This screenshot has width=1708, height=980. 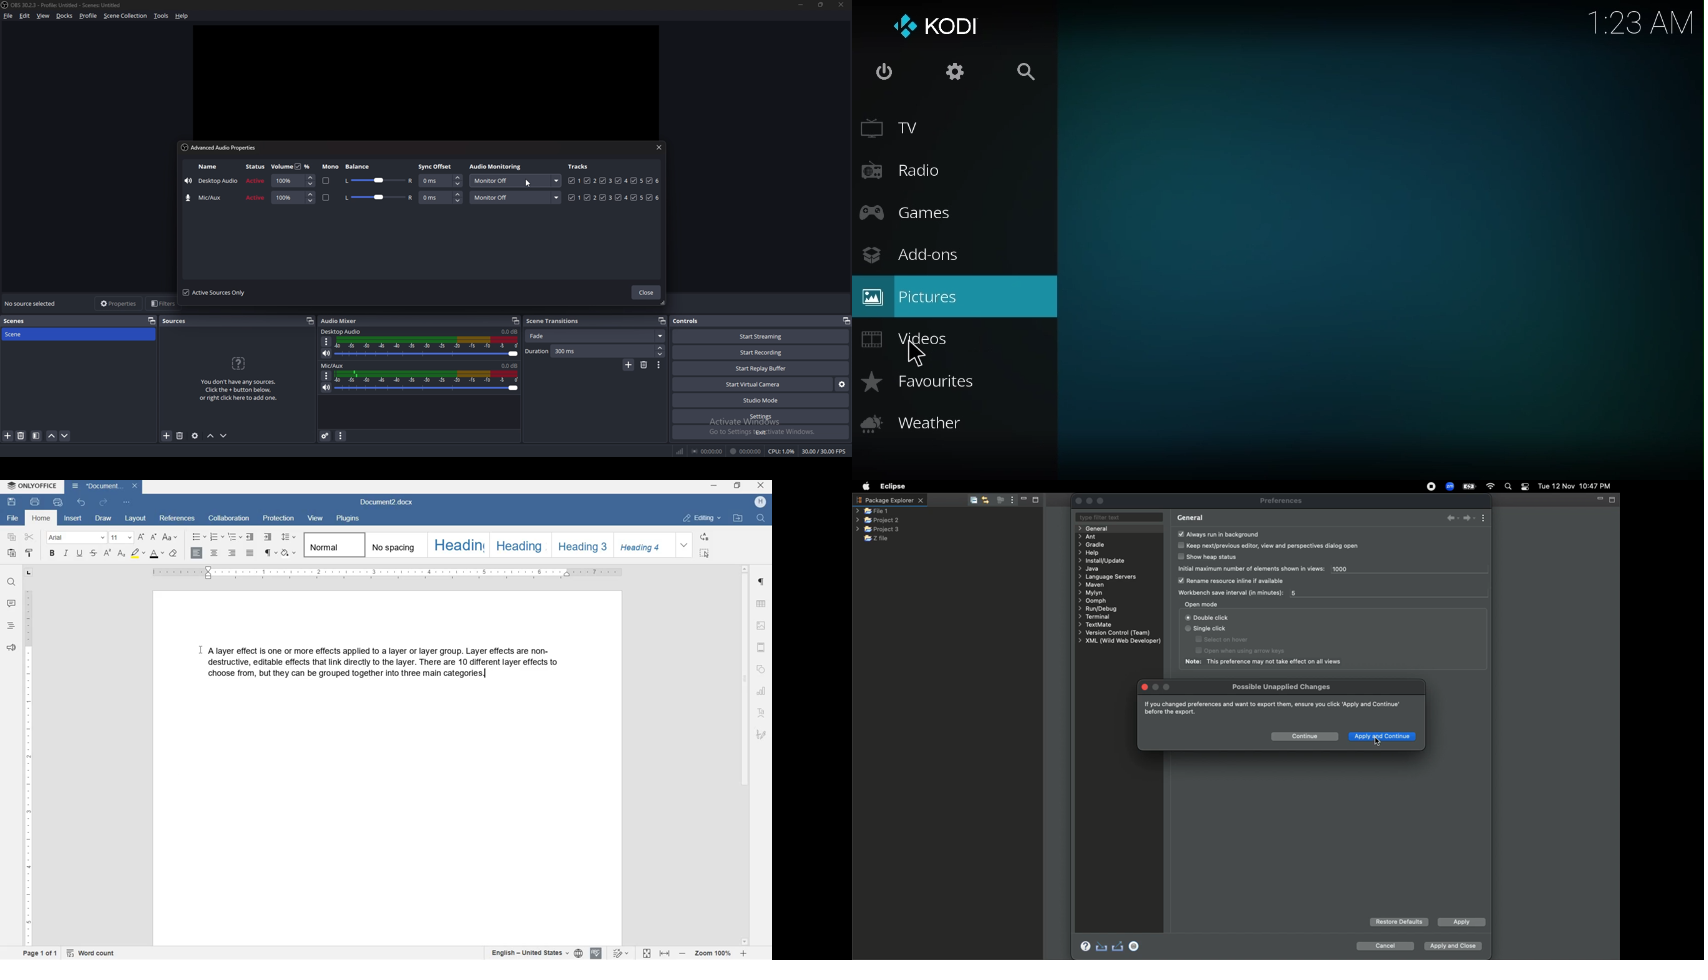 I want to click on customize quick access toolbar, so click(x=127, y=503).